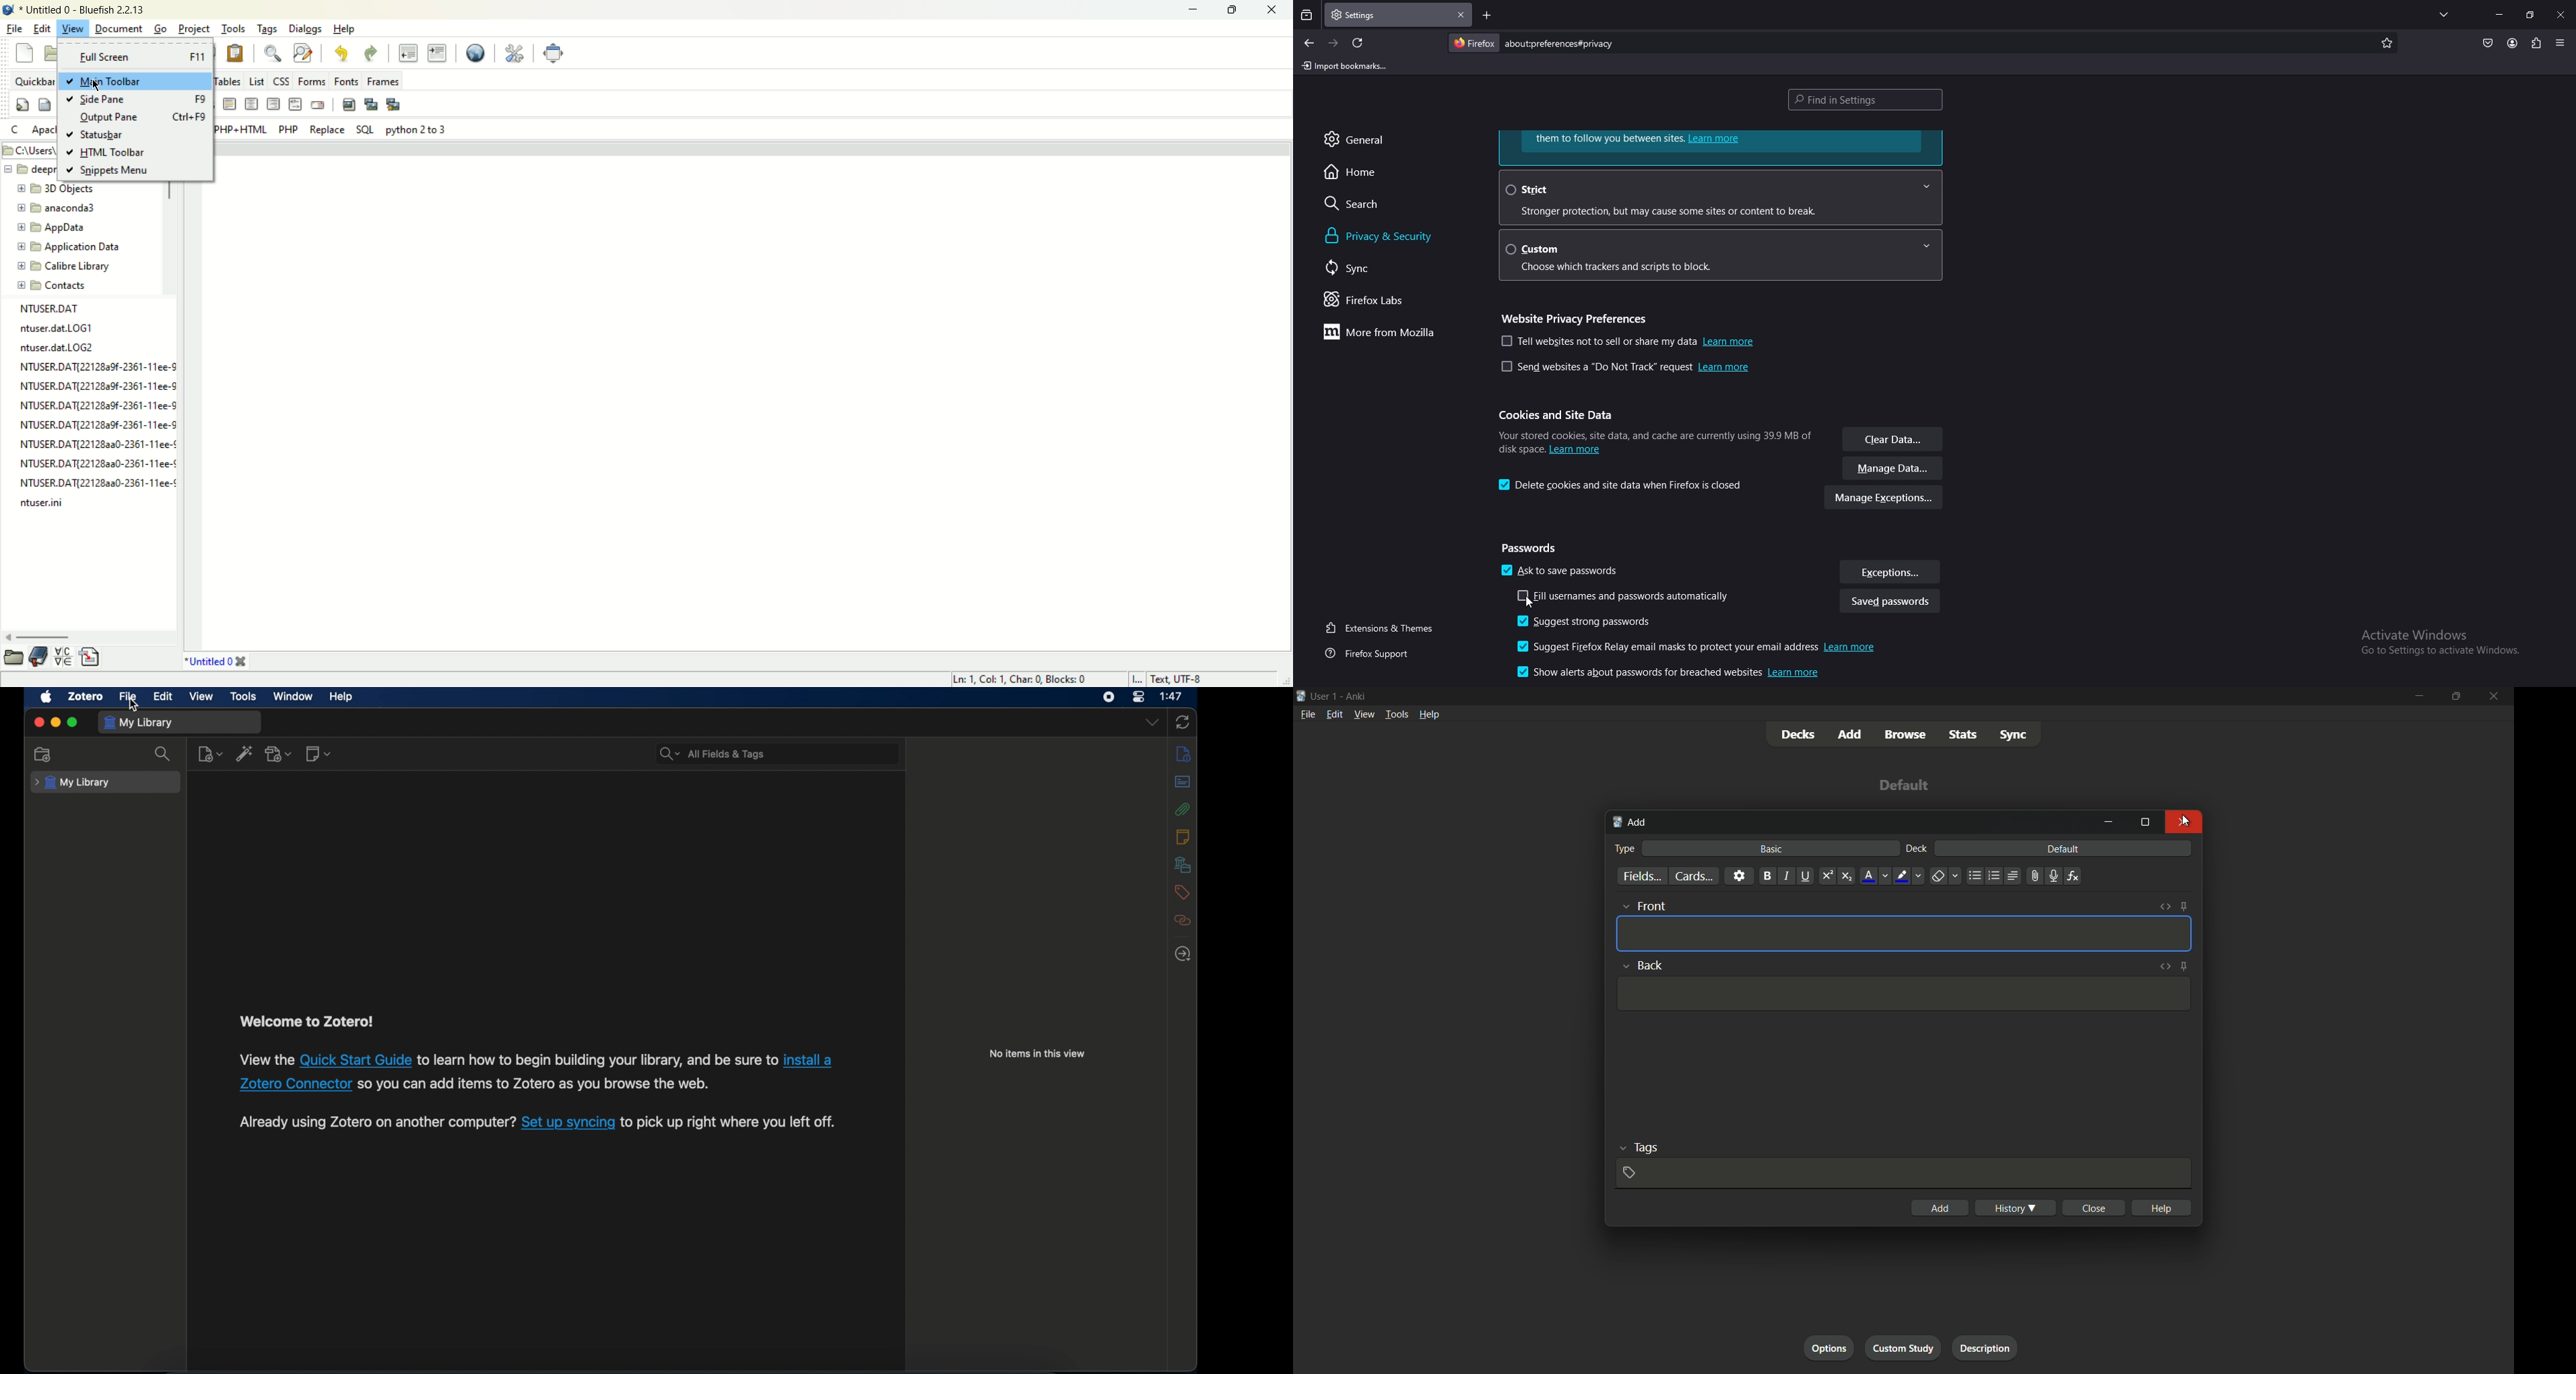 The height and width of the screenshot is (1400, 2576). Describe the element at coordinates (1894, 469) in the screenshot. I see `manage data` at that location.